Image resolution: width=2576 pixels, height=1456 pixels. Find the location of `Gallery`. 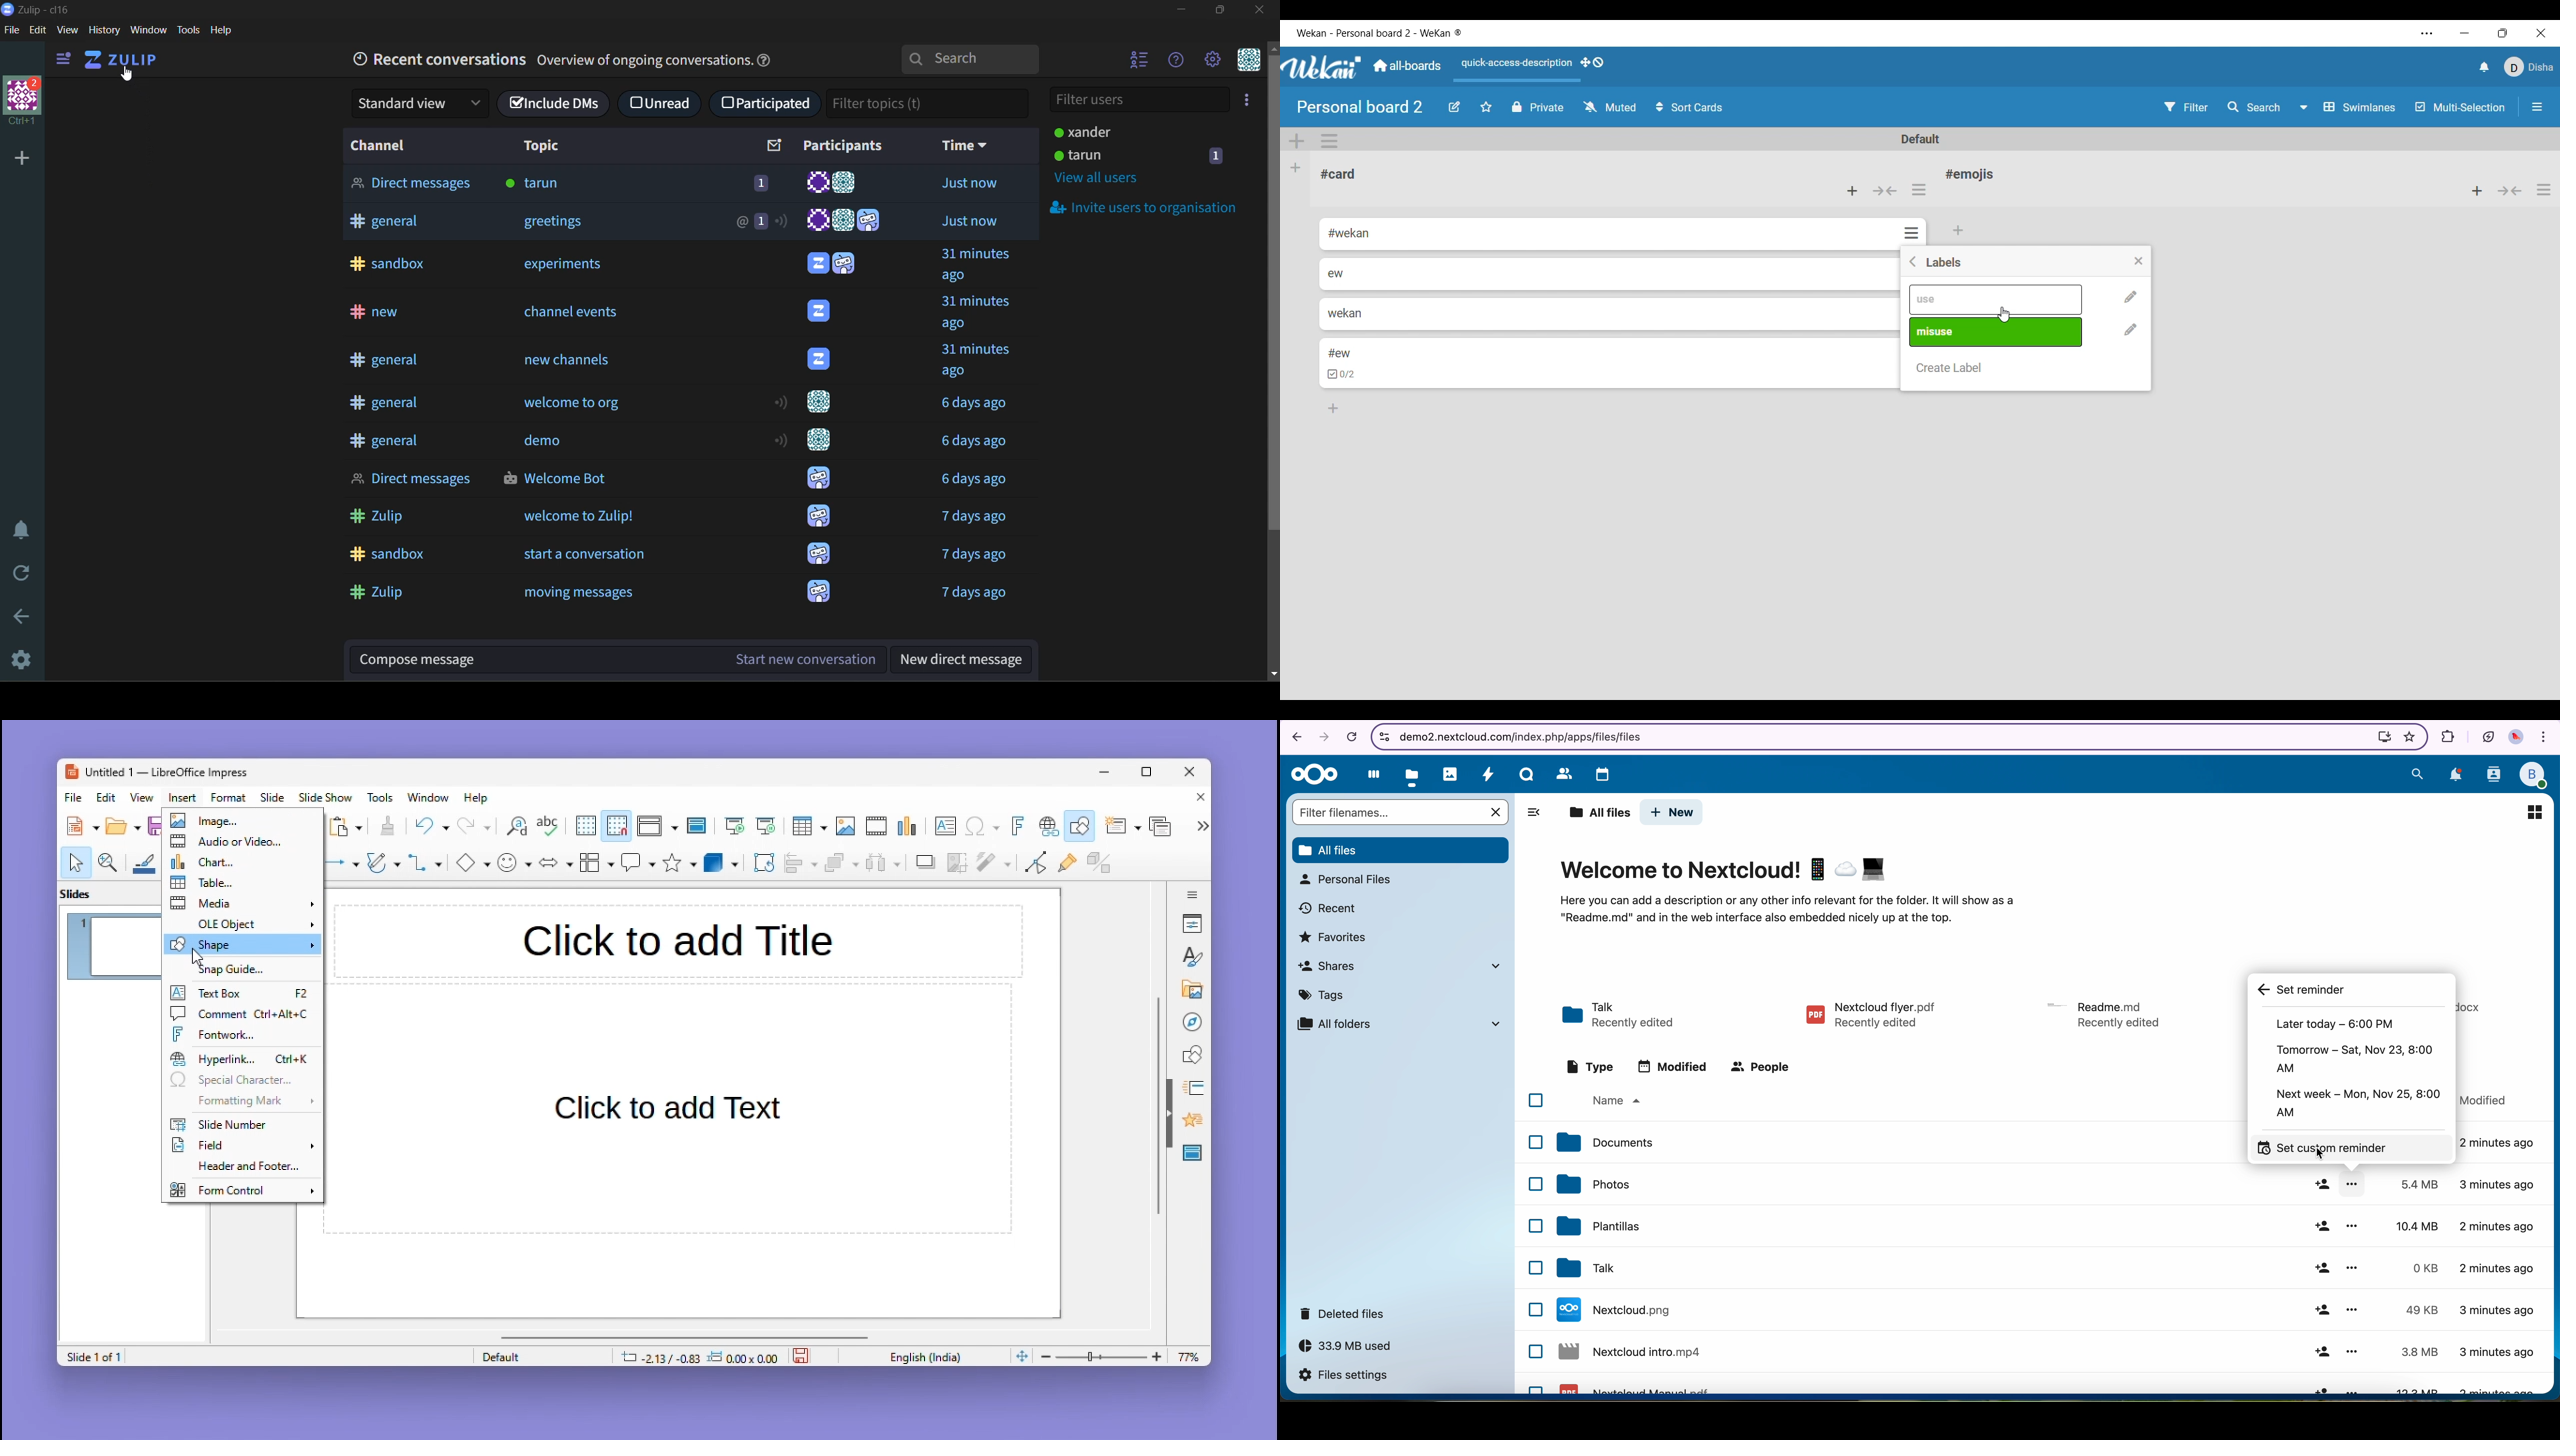

Gallery is located at coordinates (1189, 990).